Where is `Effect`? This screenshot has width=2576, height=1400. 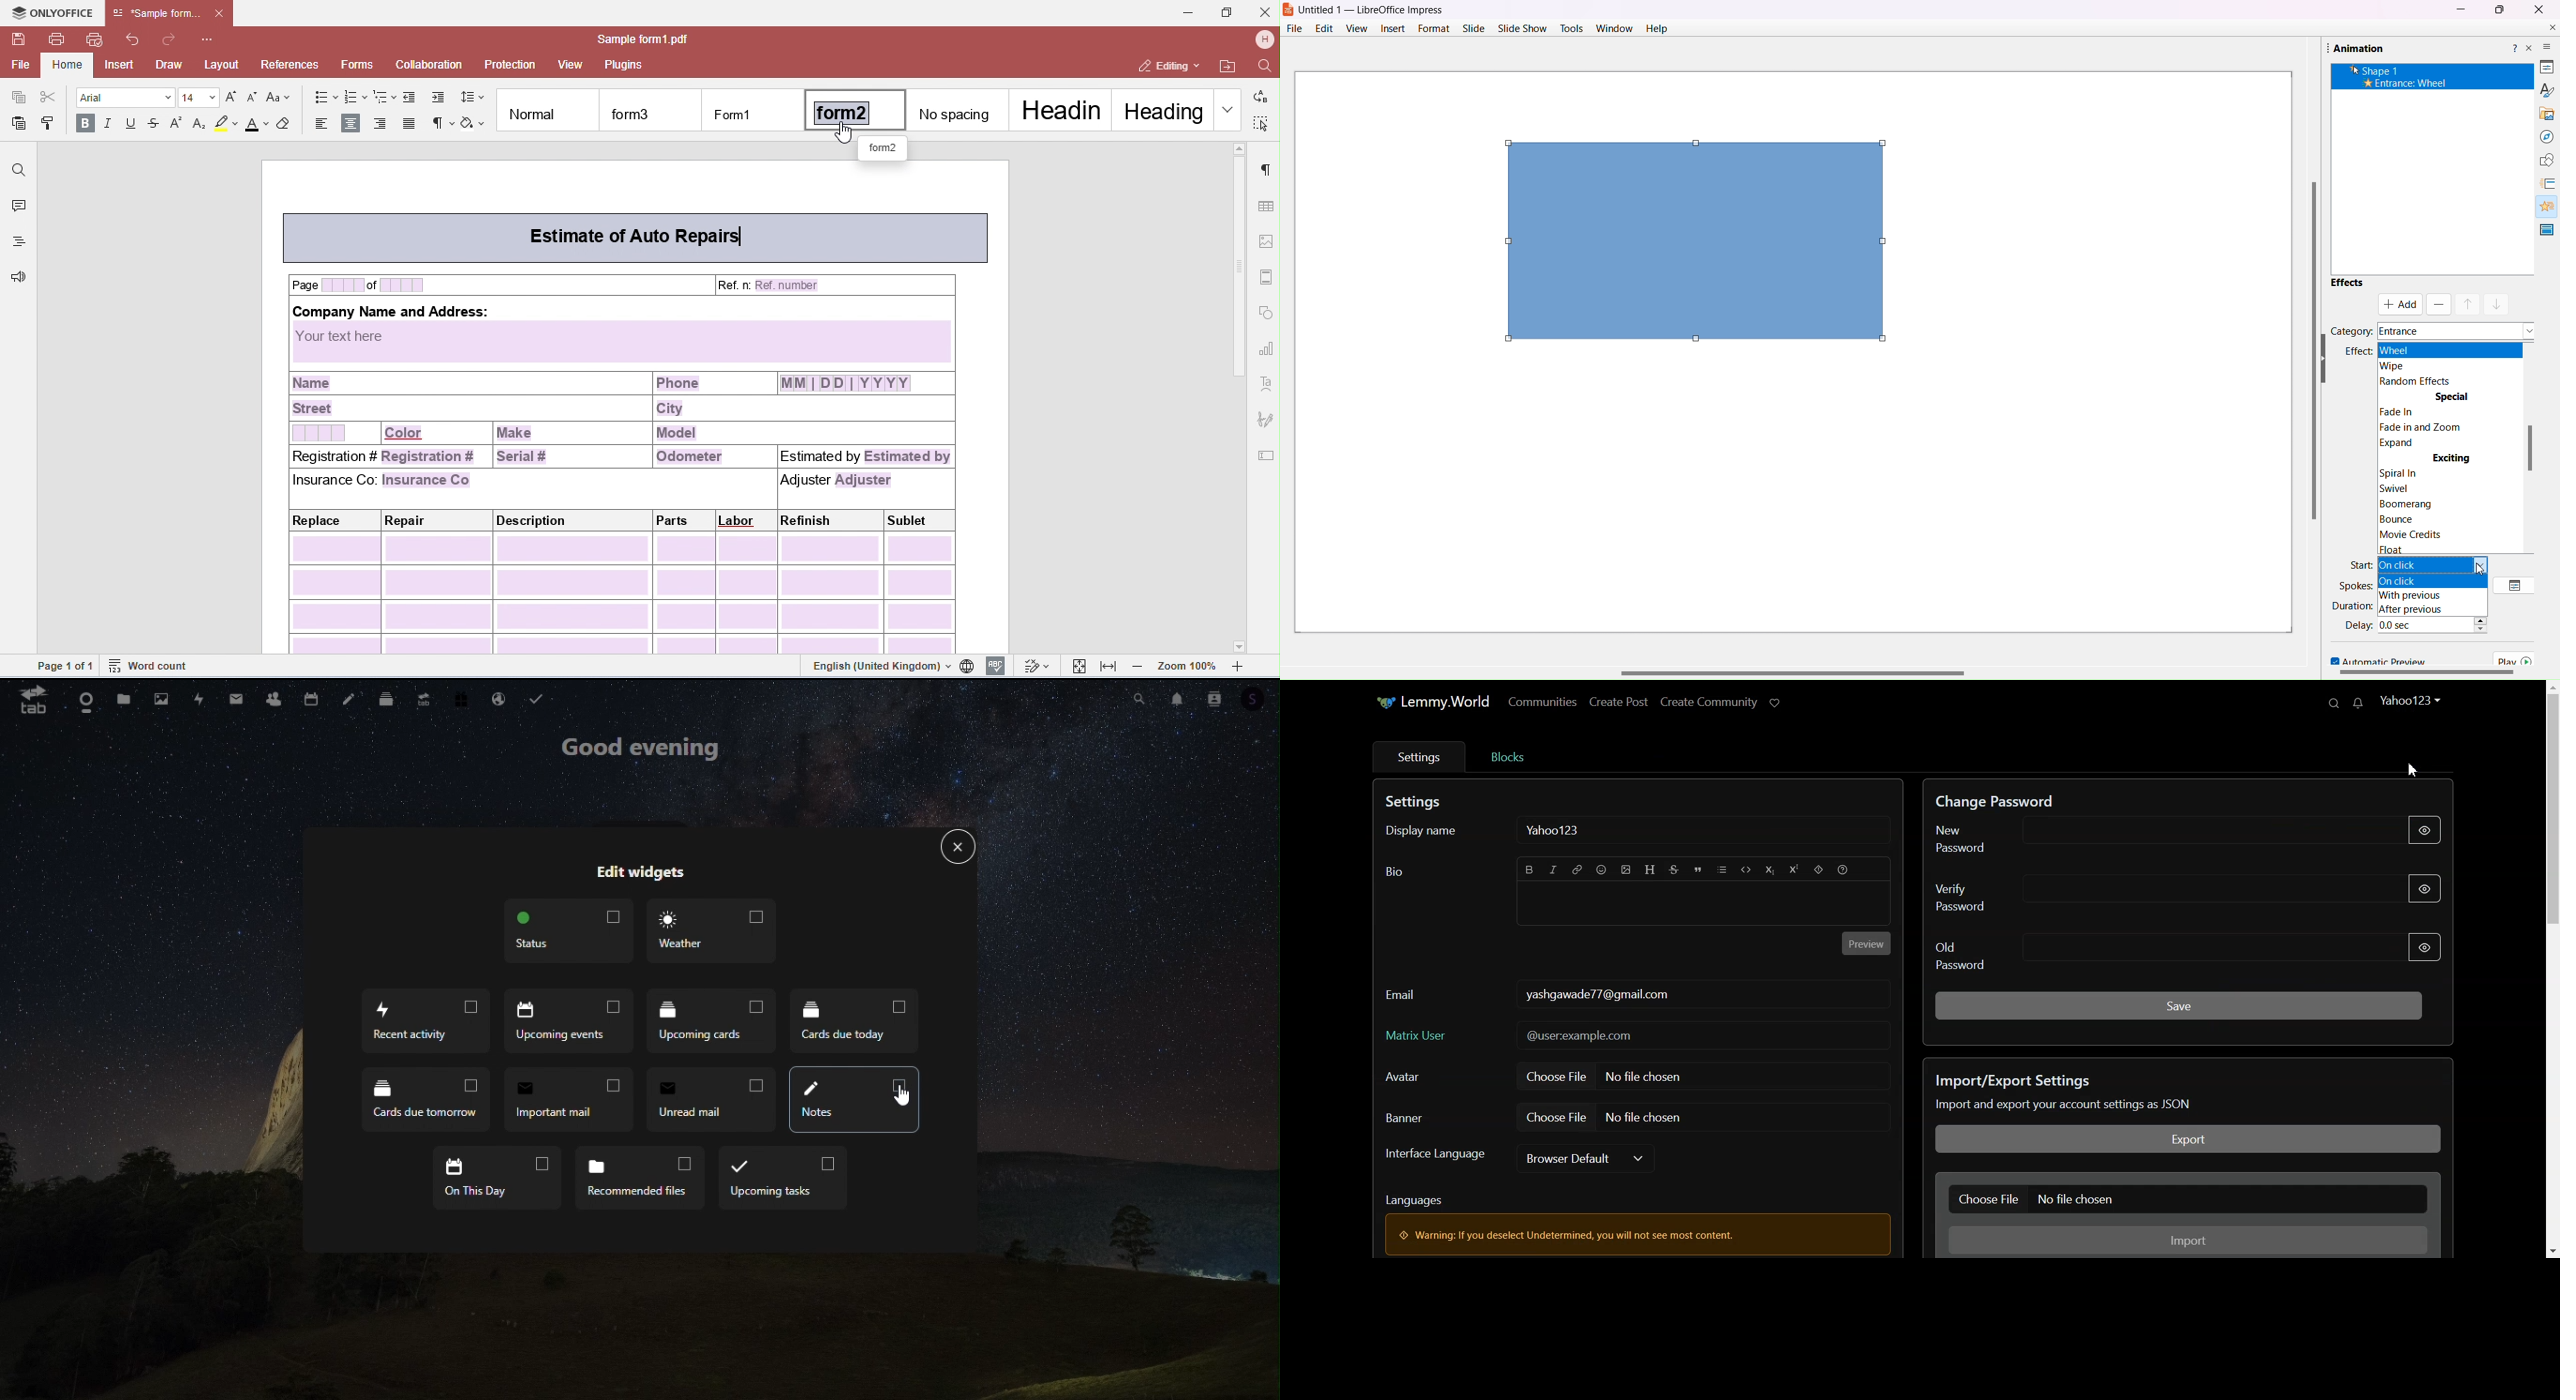
Effect is located at coordinates (2356, 352).